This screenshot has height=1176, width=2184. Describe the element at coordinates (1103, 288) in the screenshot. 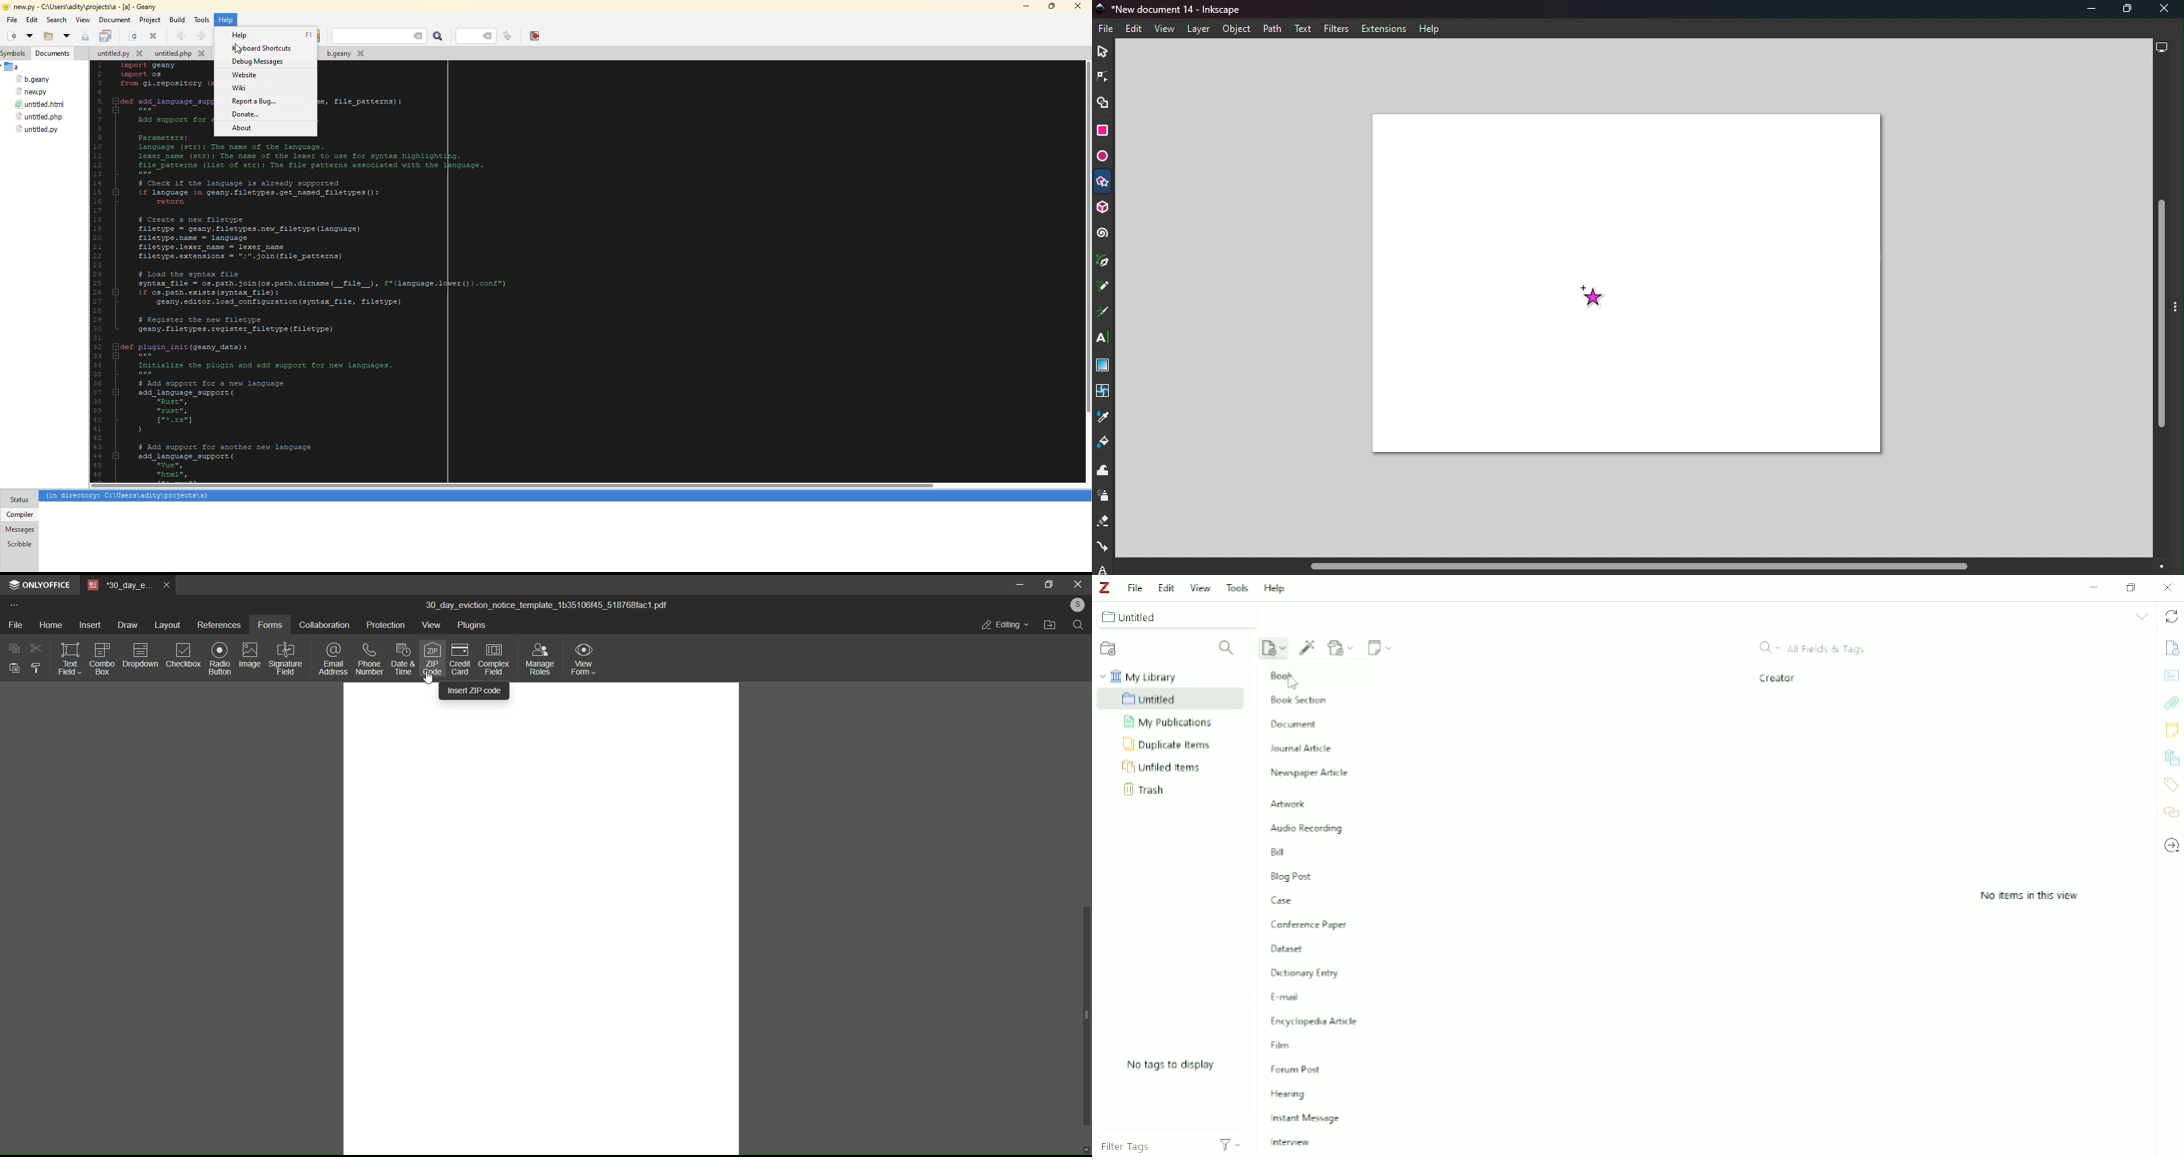

I see `Pencil tool` at that location.